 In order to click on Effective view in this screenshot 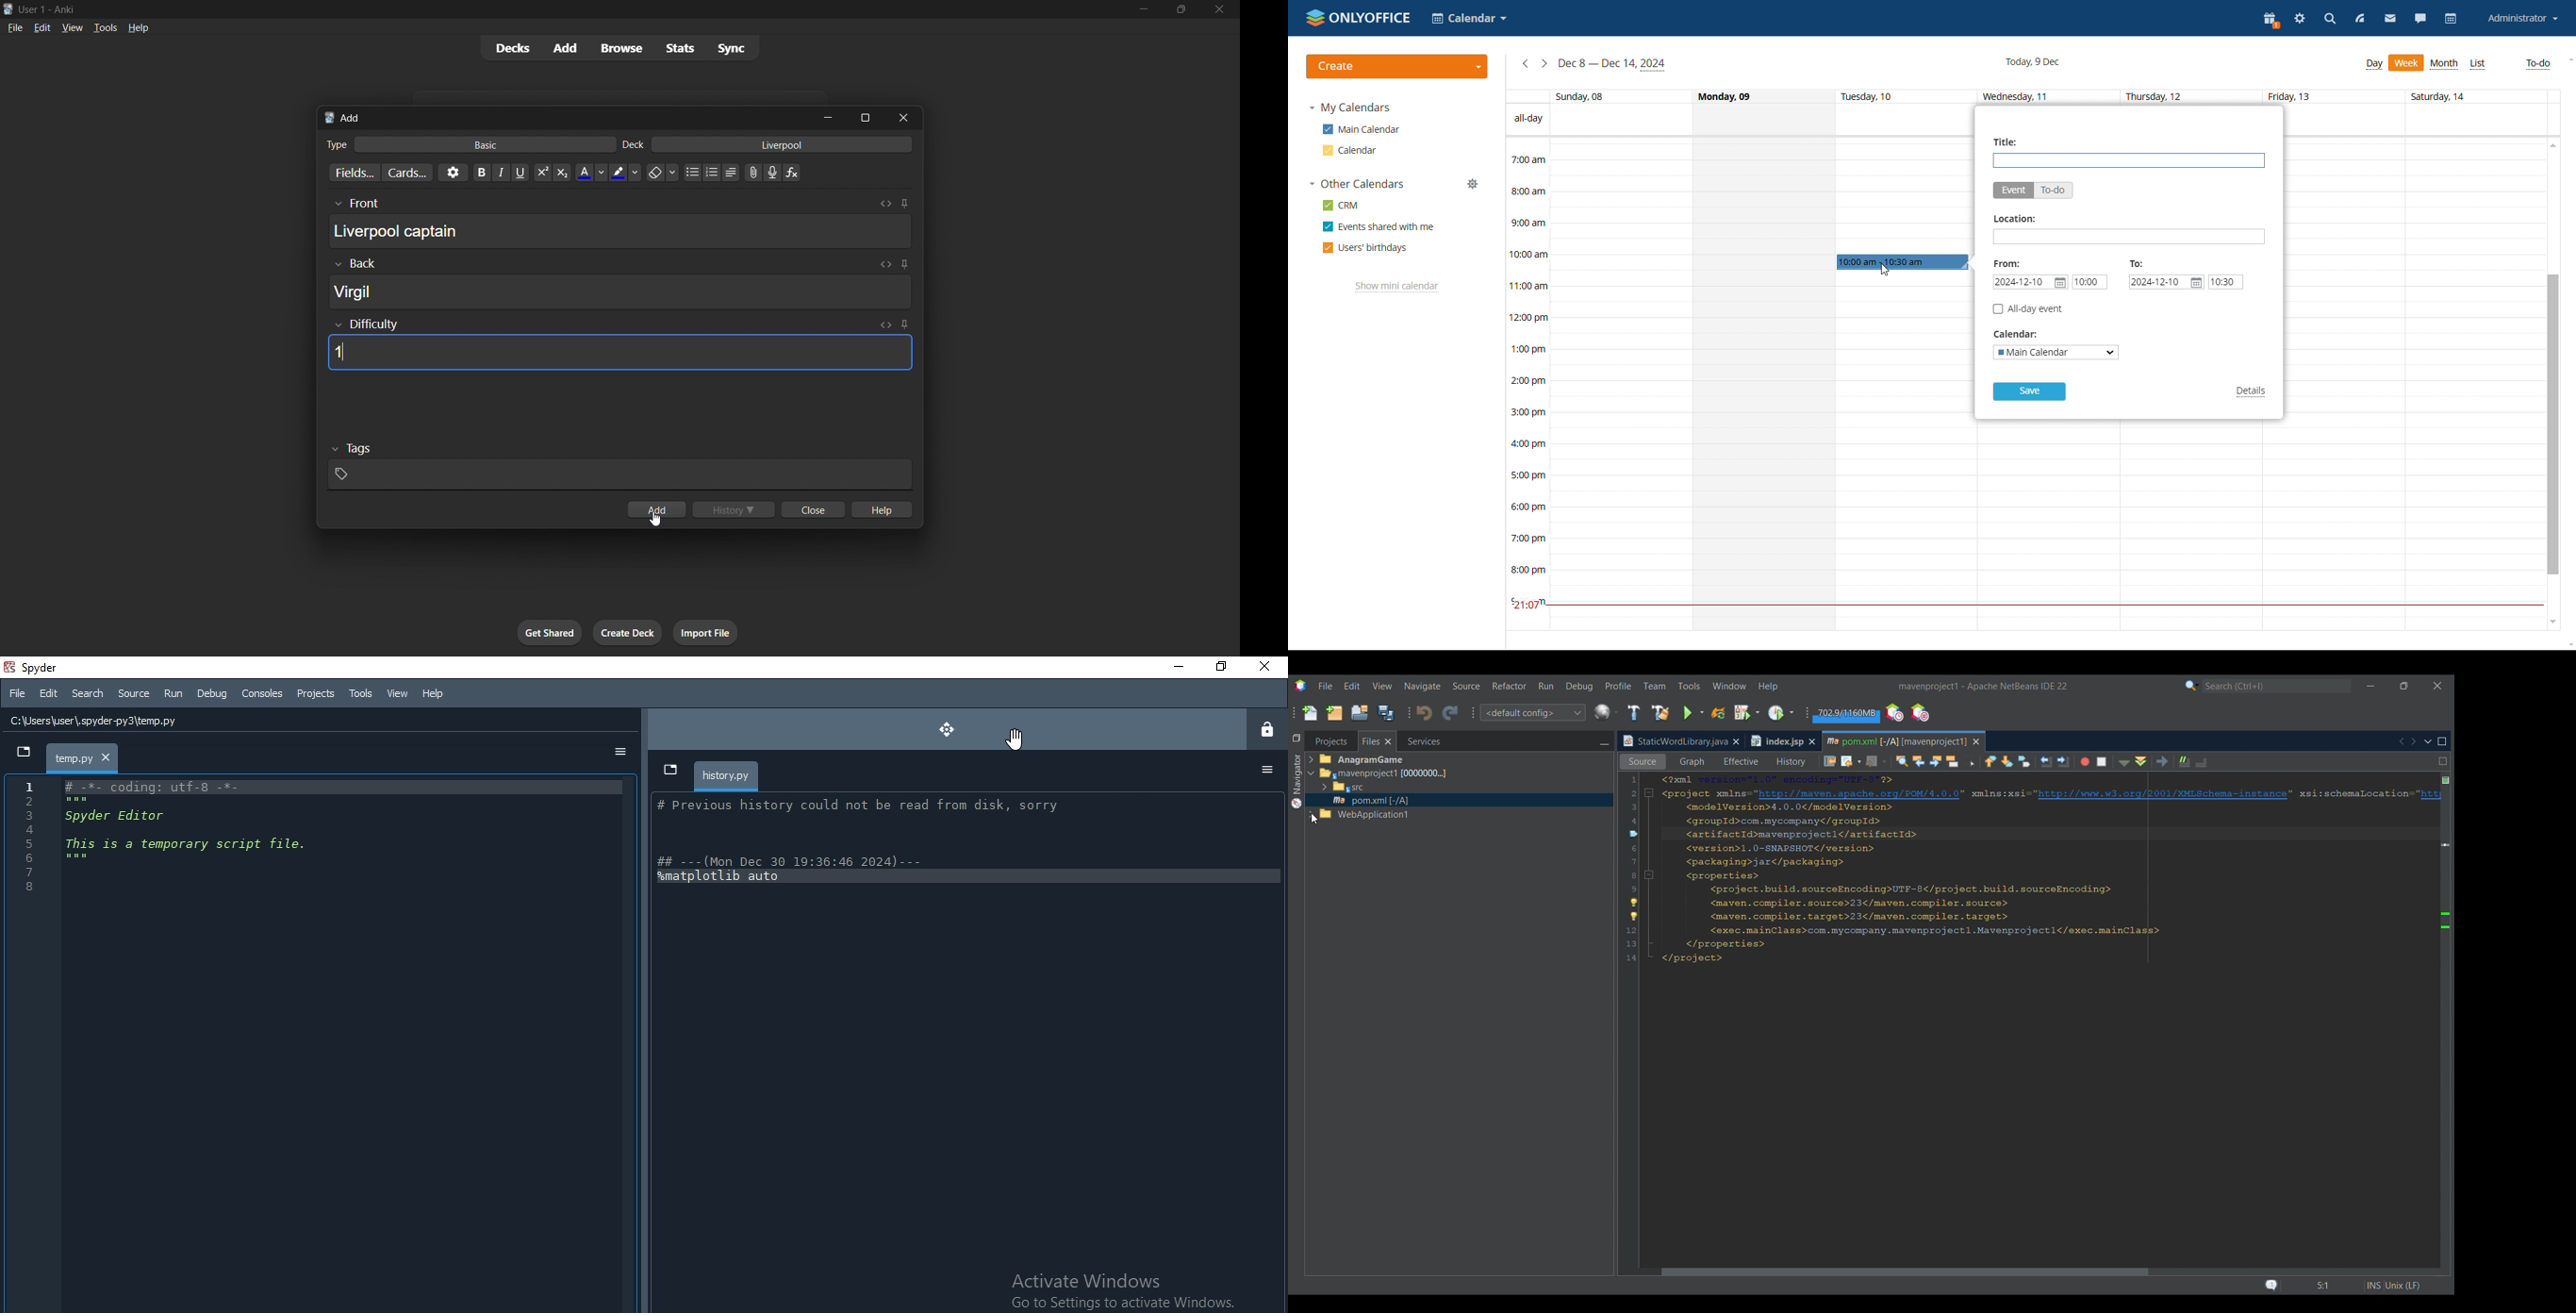, I will do `click(1741, 762)`.